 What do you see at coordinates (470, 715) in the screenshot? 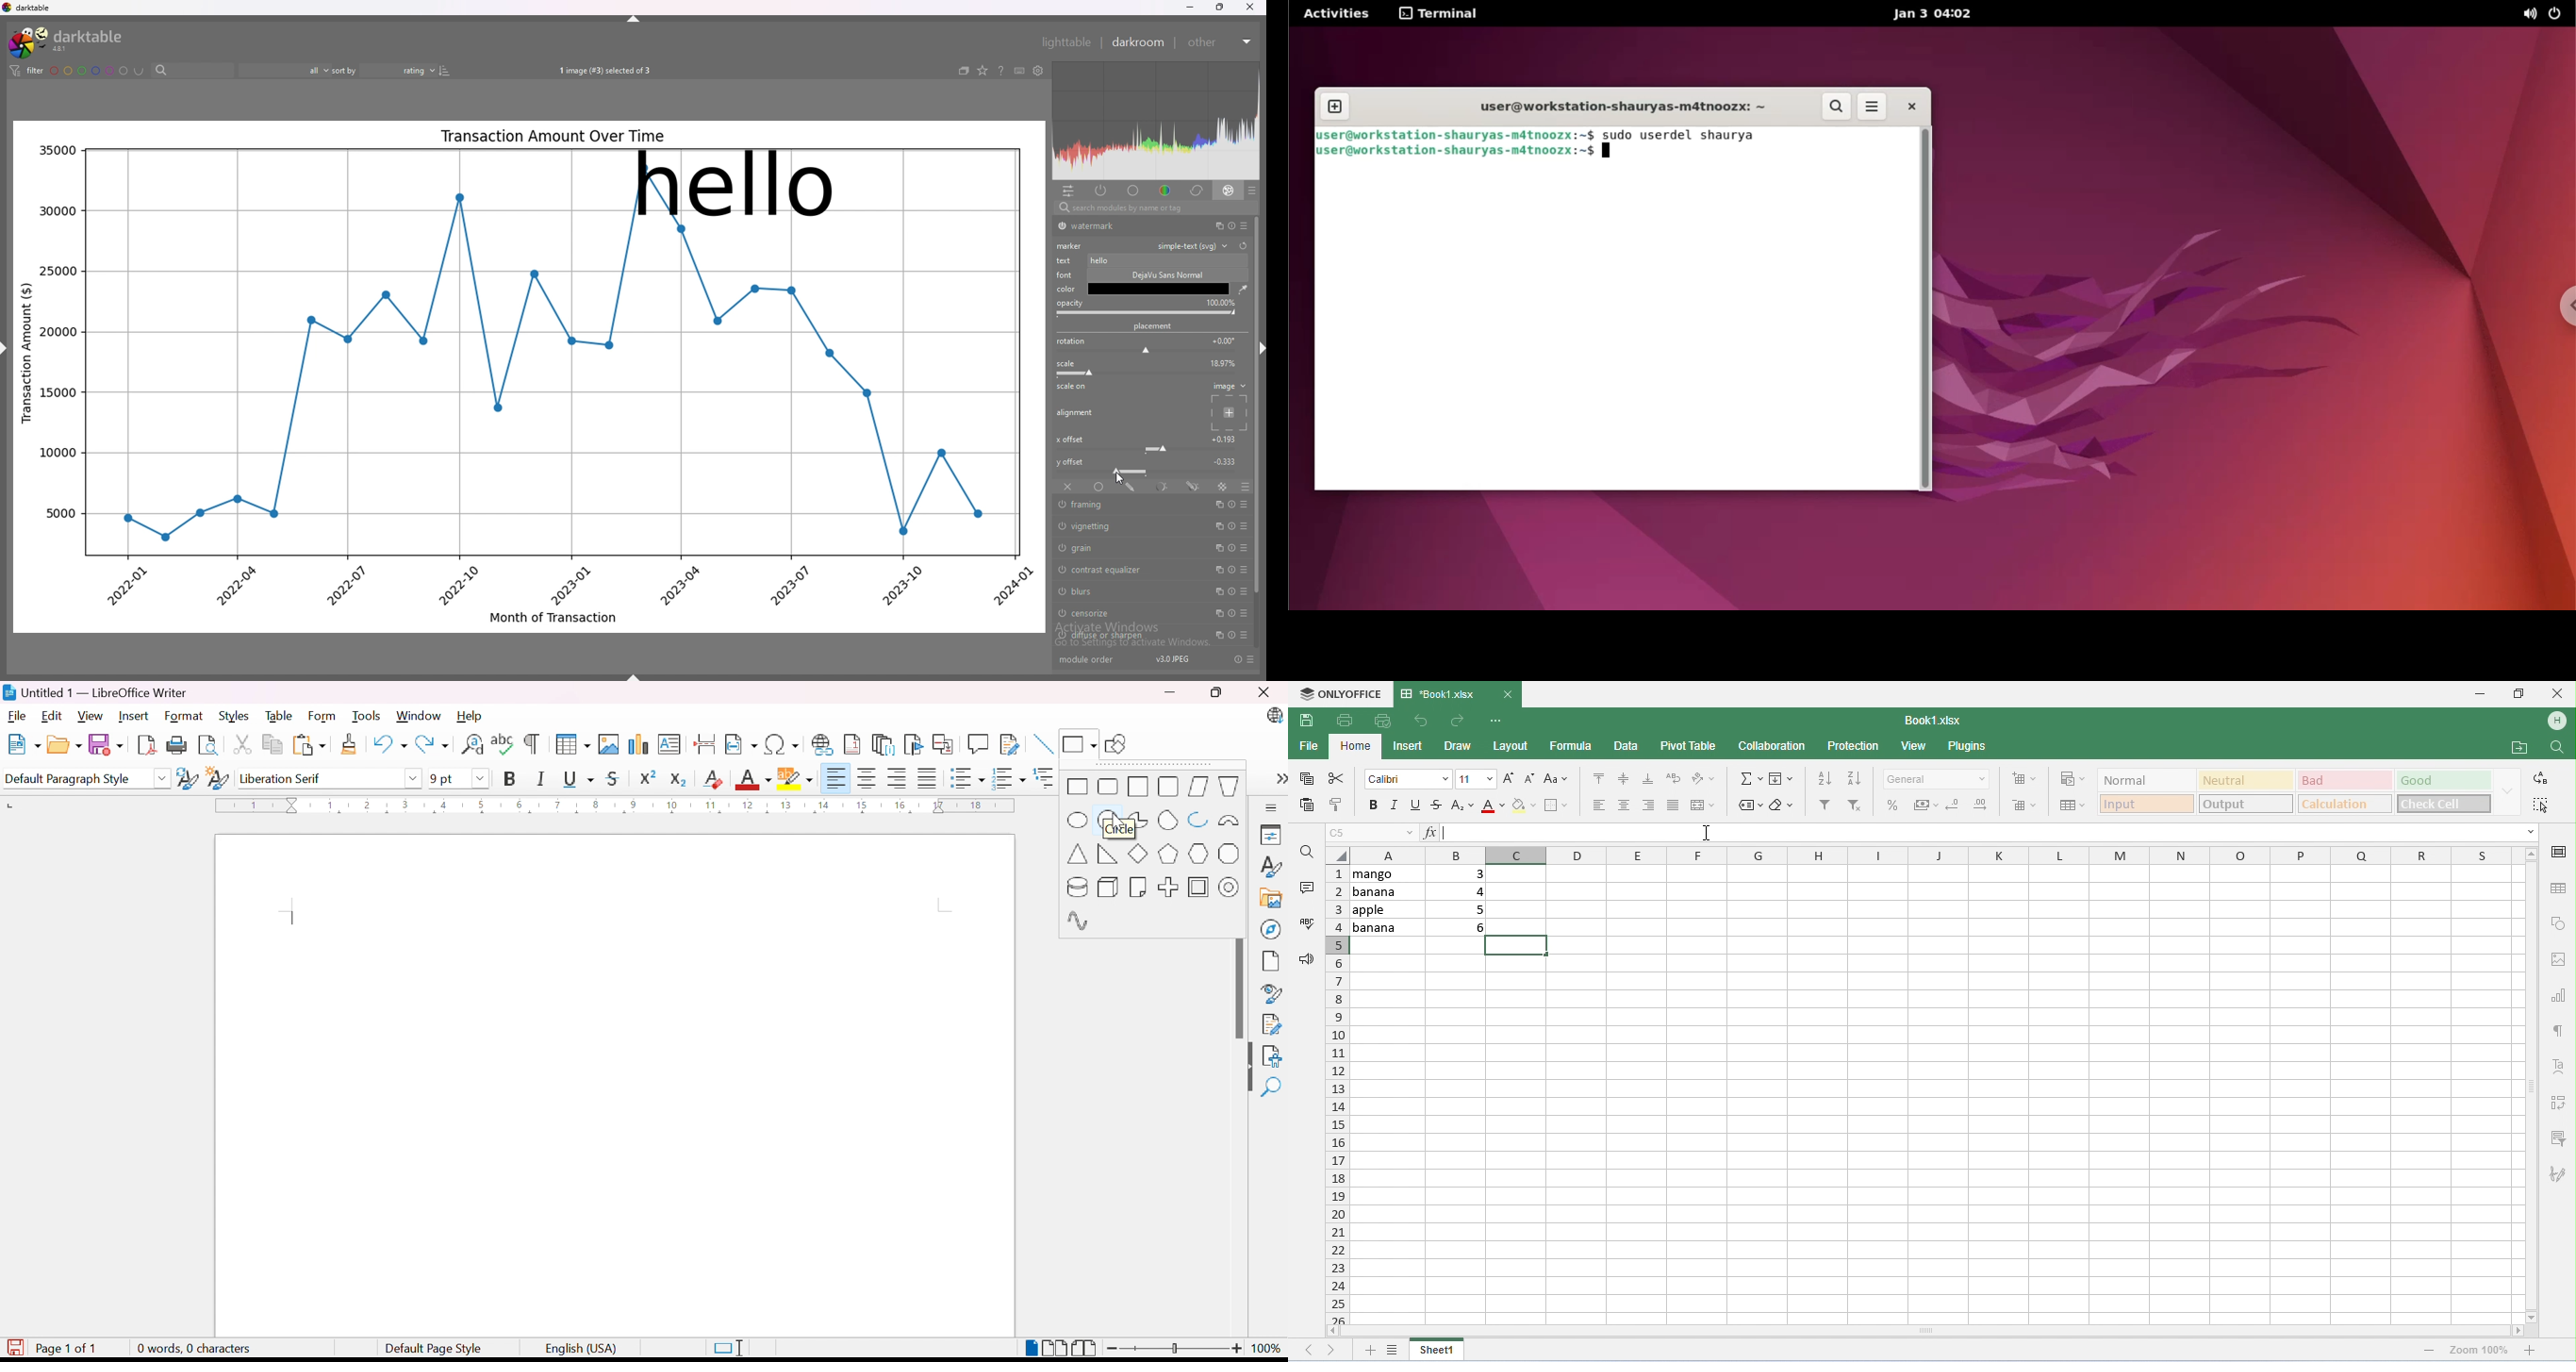
I see `Help` at bounding box center [470, 715].